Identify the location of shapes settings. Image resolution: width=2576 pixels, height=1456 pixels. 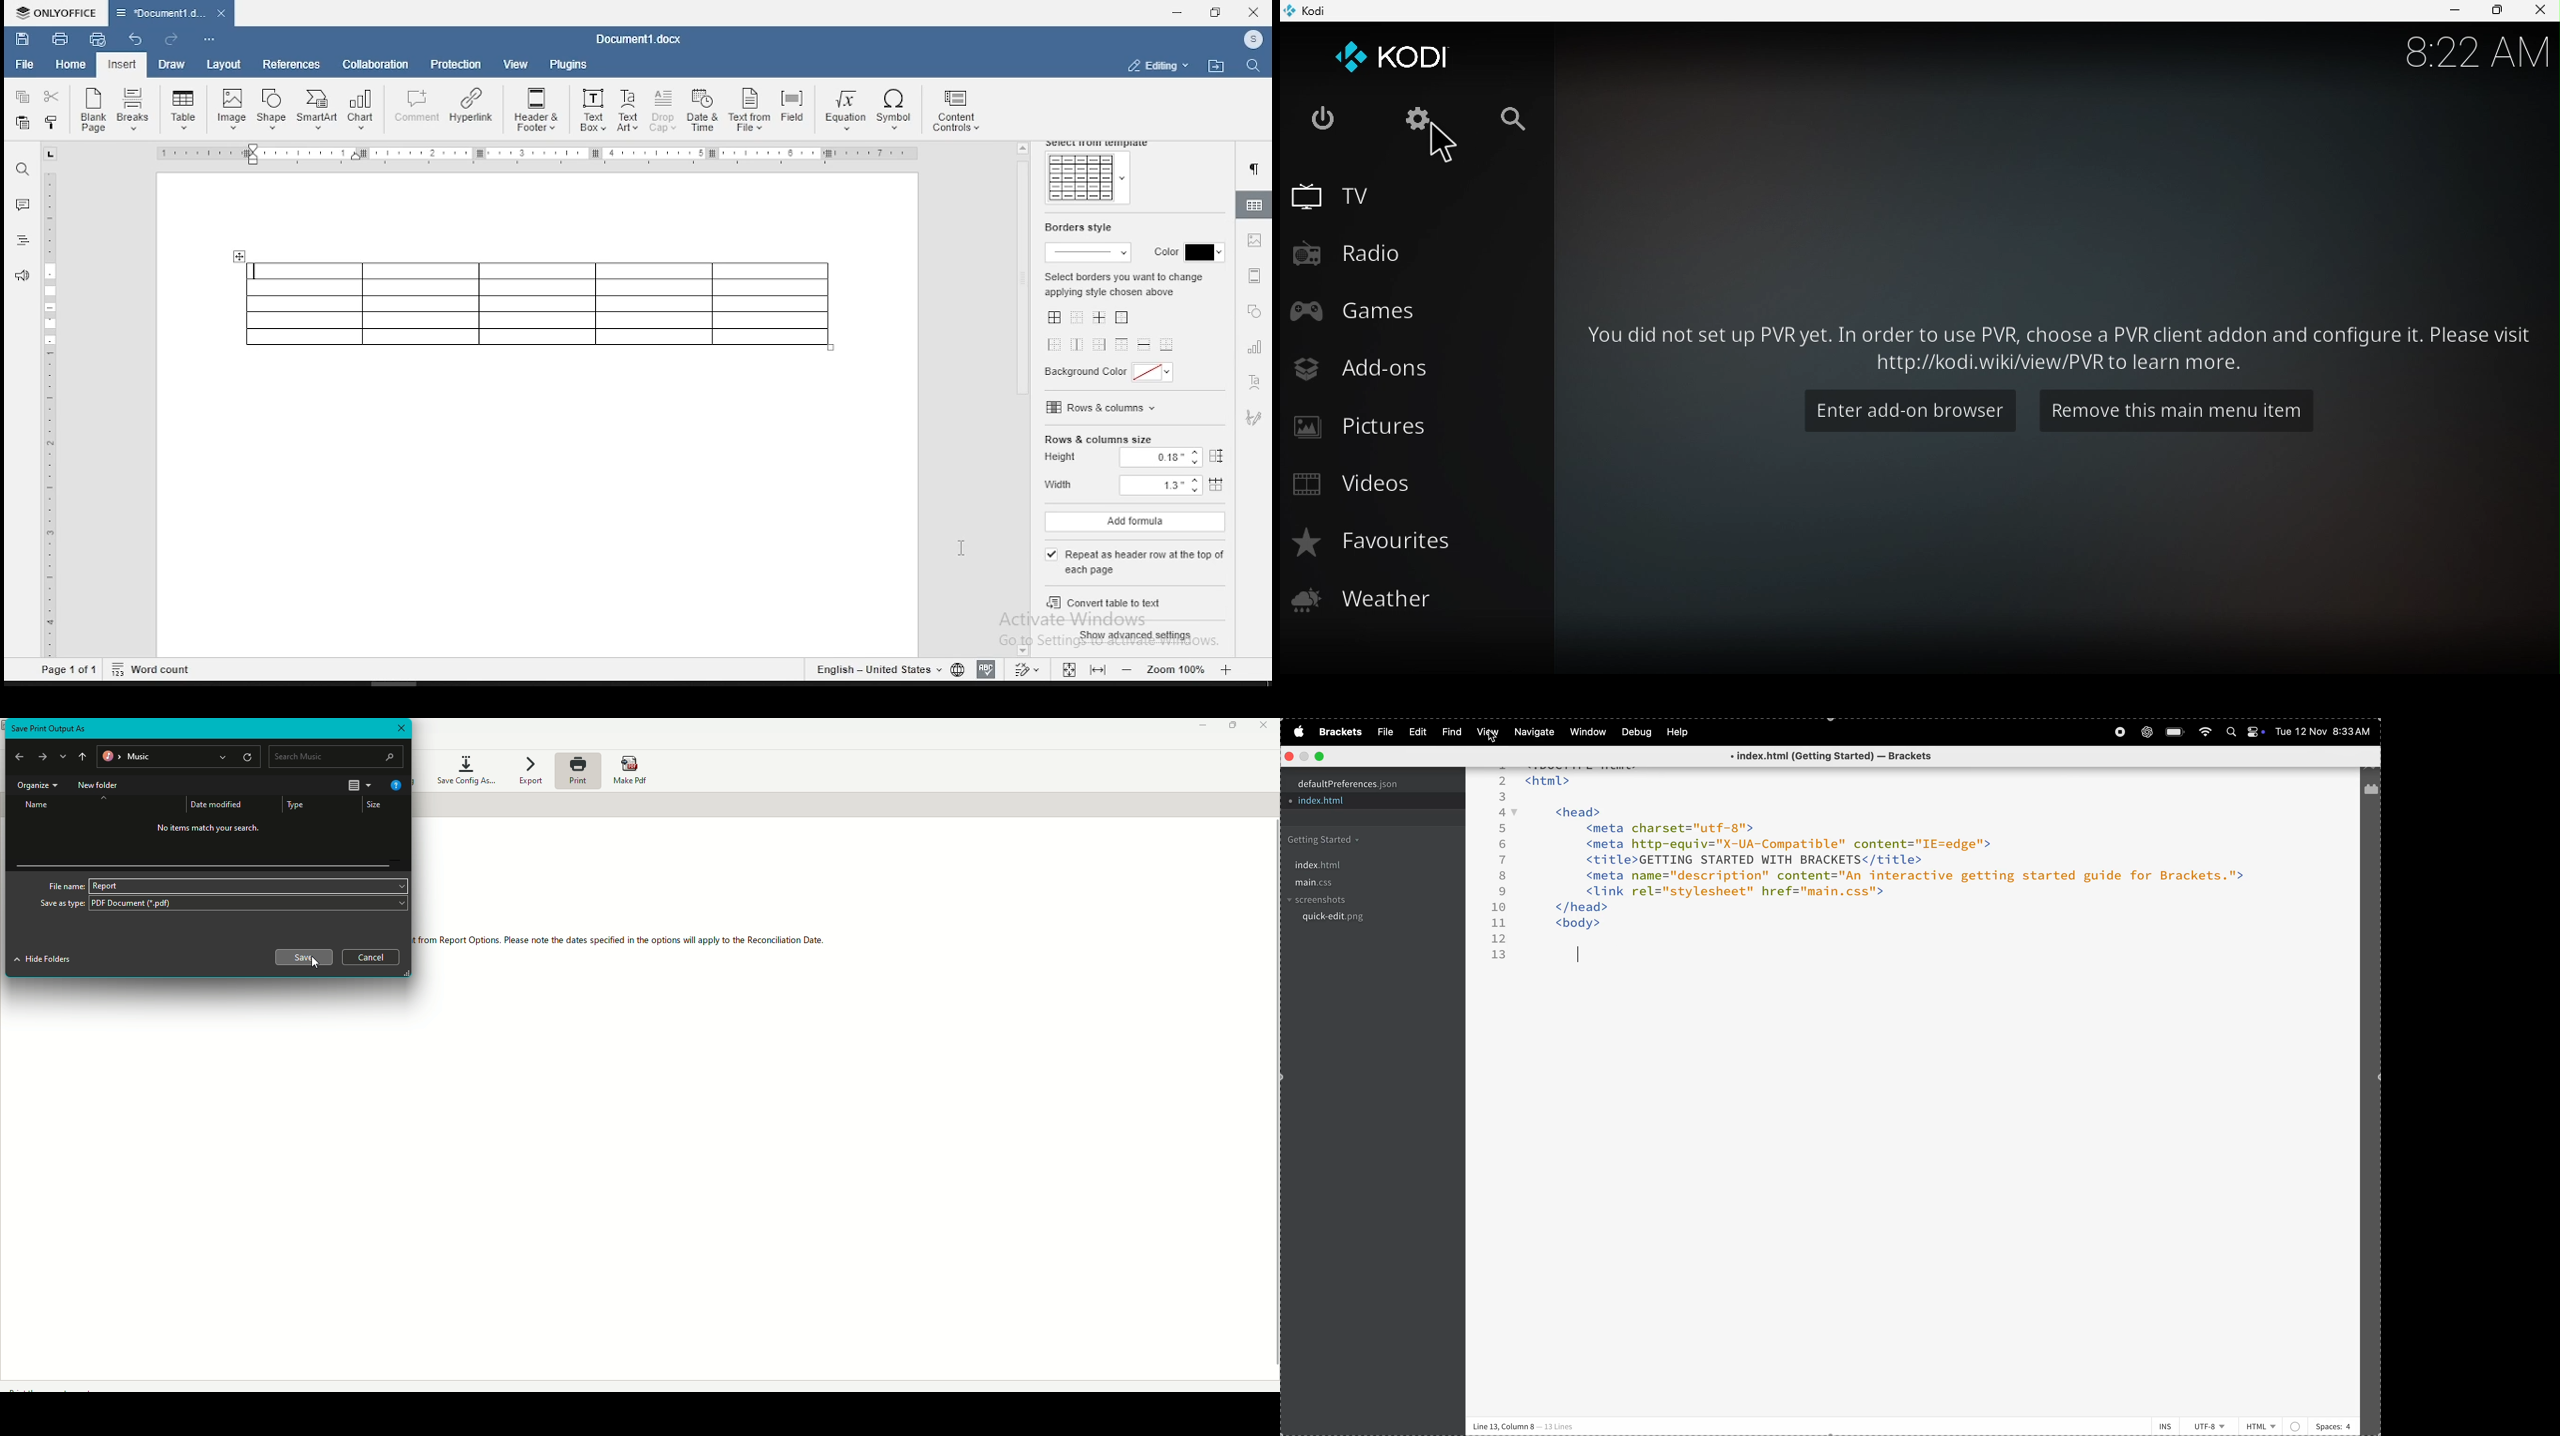
(1254, 311).